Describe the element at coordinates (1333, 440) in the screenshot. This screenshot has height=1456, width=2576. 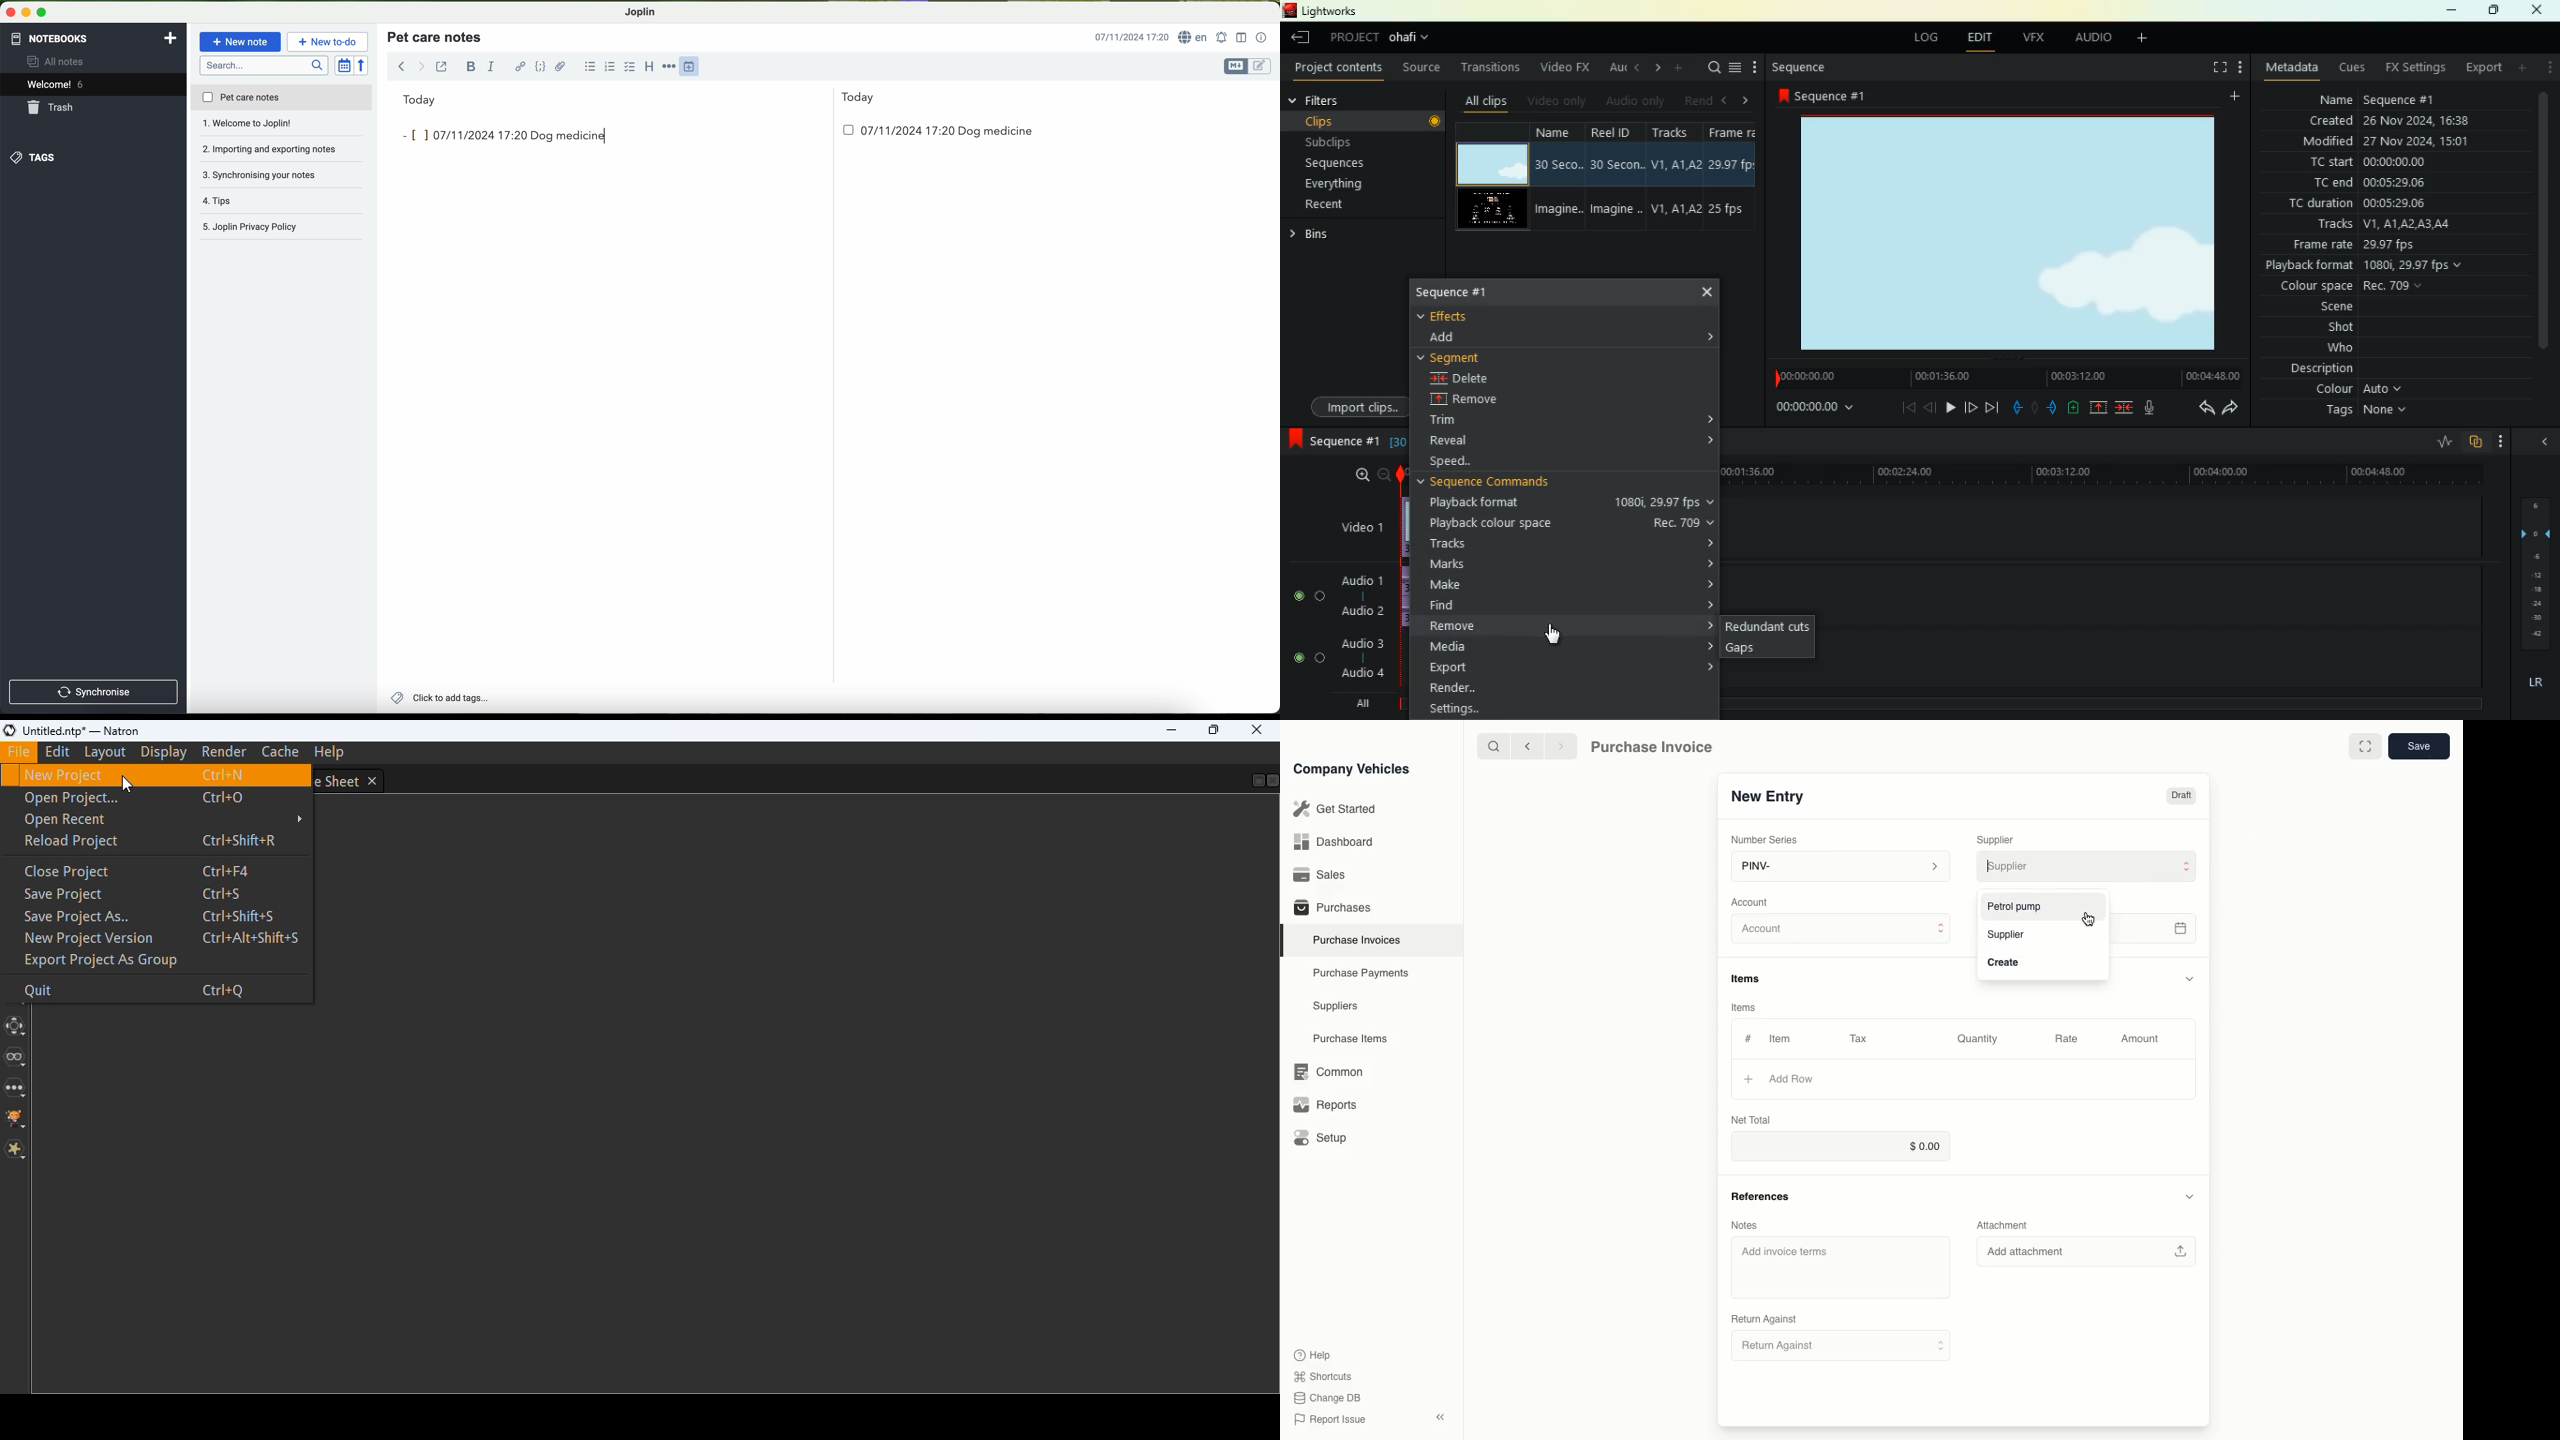
I see `sequence` at that location.